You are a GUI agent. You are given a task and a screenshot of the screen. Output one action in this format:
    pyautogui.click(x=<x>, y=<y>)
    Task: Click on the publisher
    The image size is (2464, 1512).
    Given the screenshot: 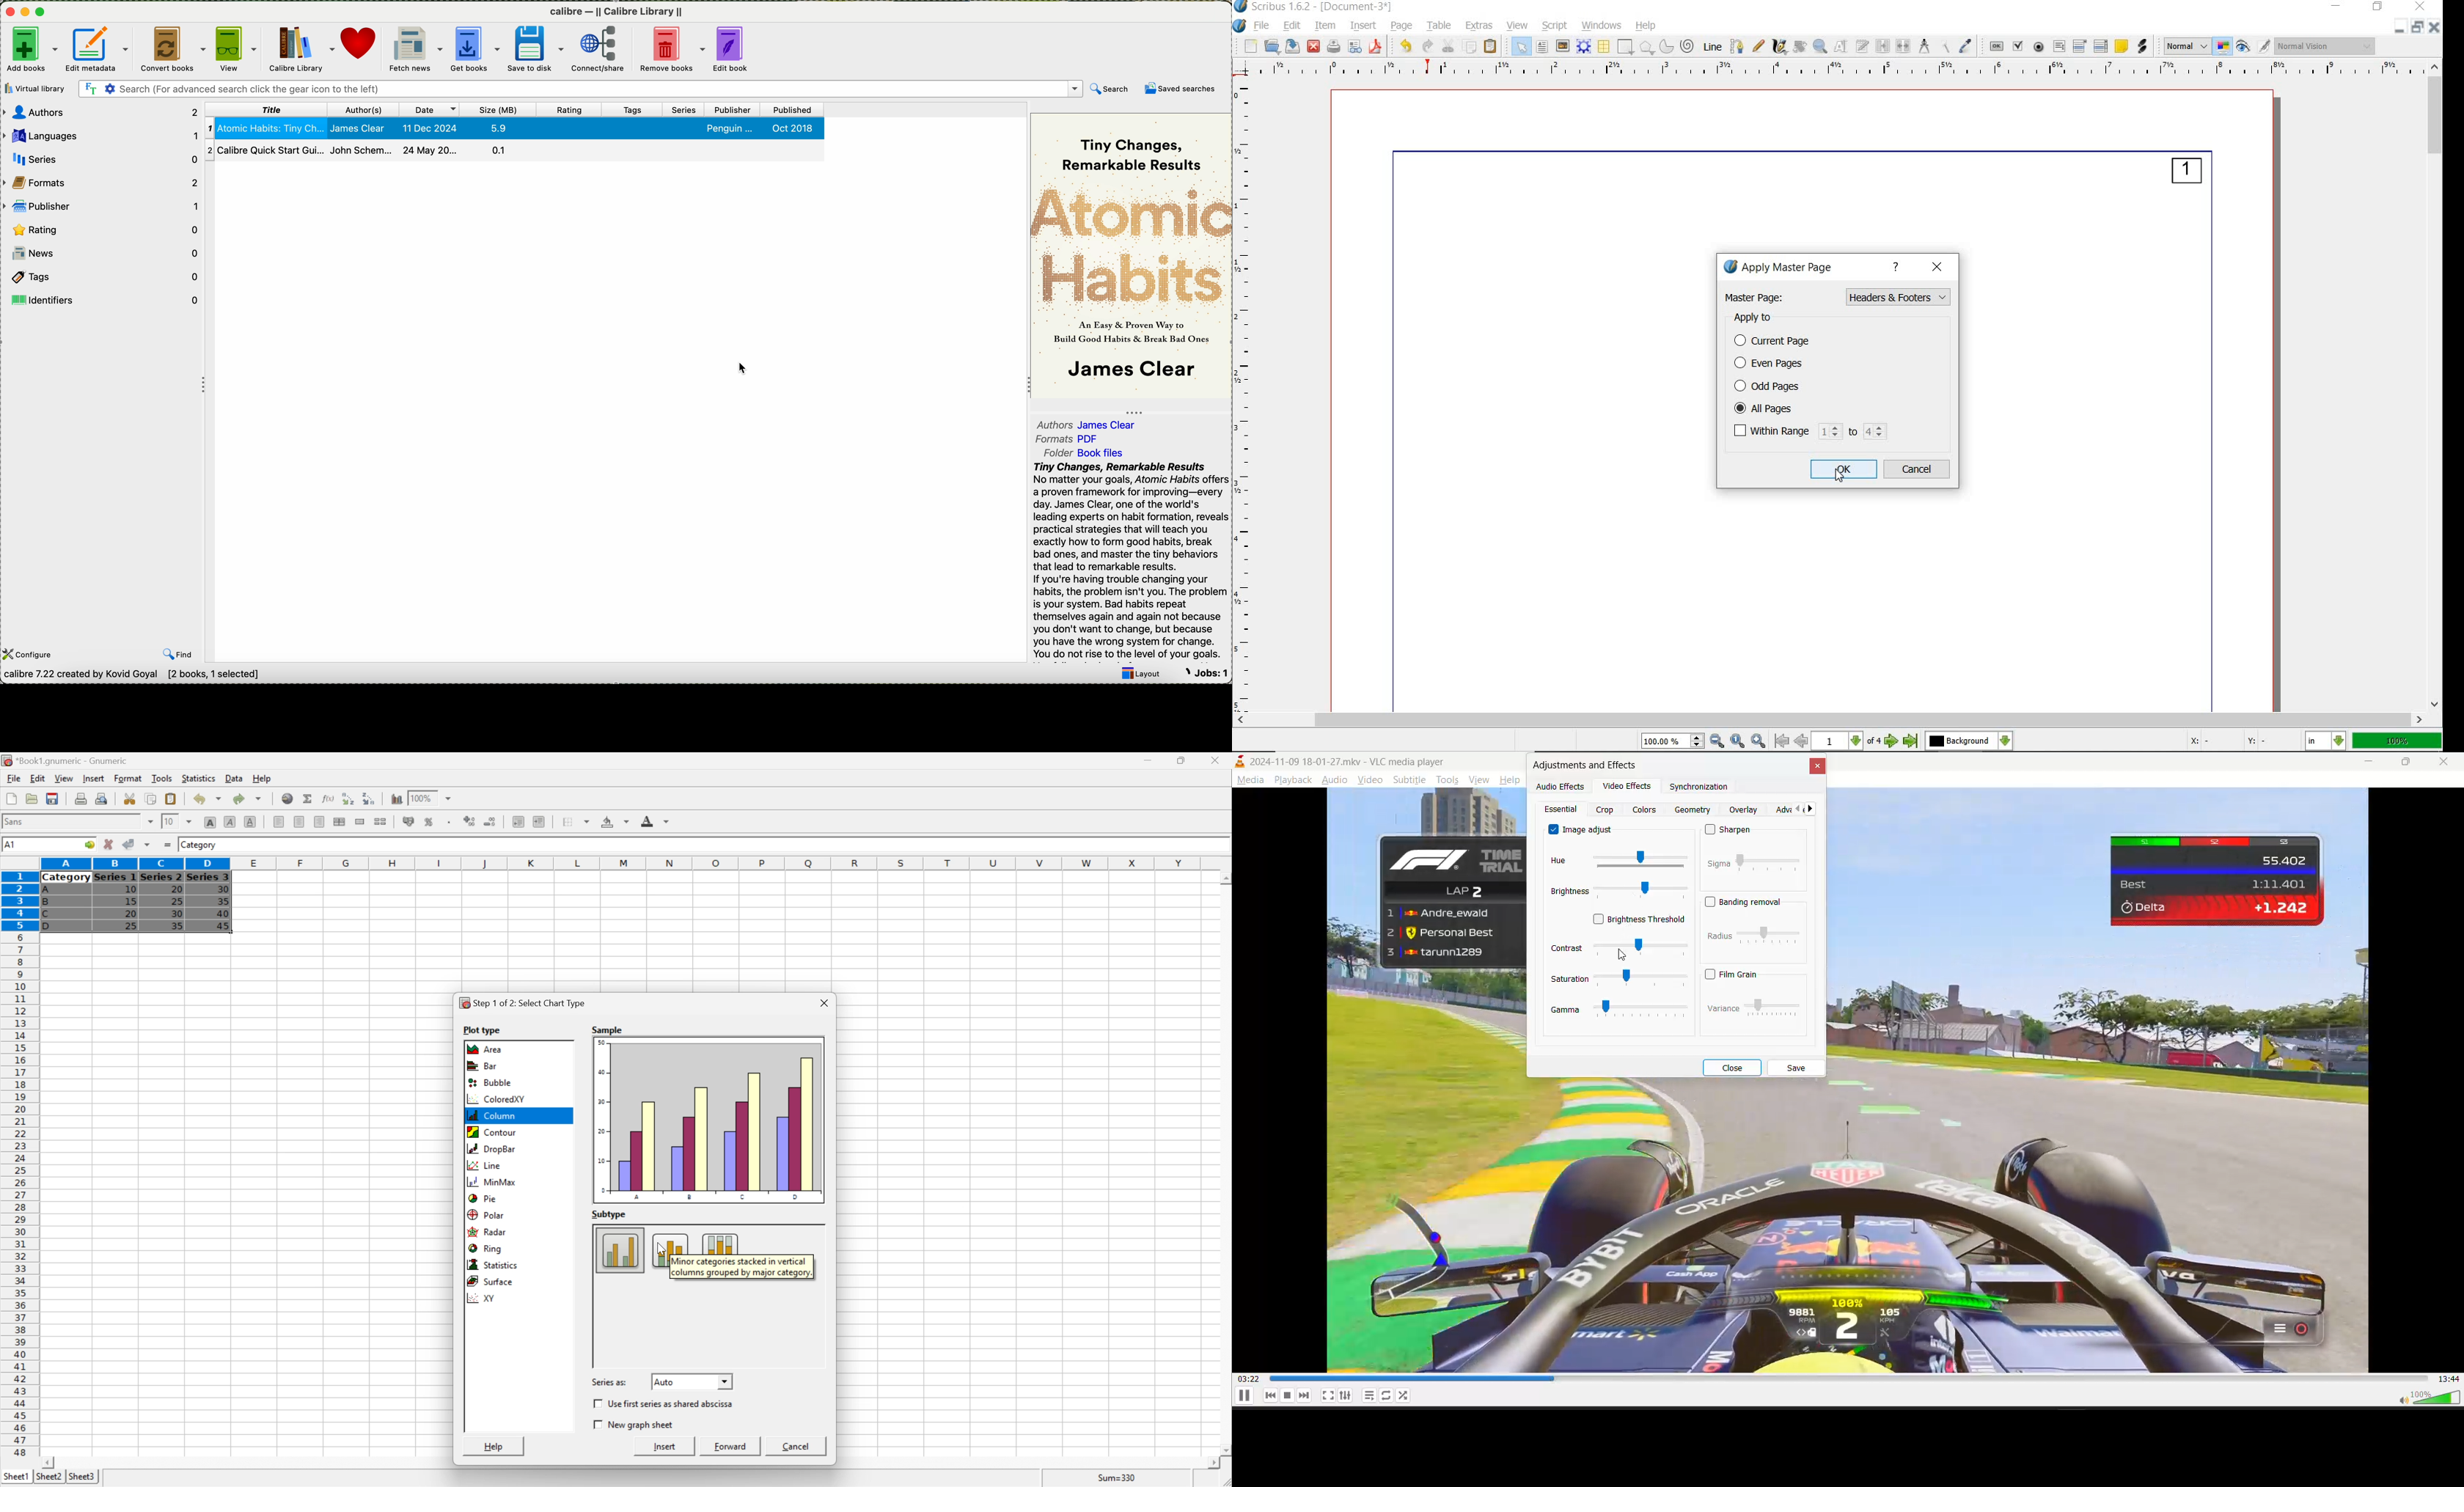 What is the action you would take?
    pyautogui.click(x=732, y=109)
    